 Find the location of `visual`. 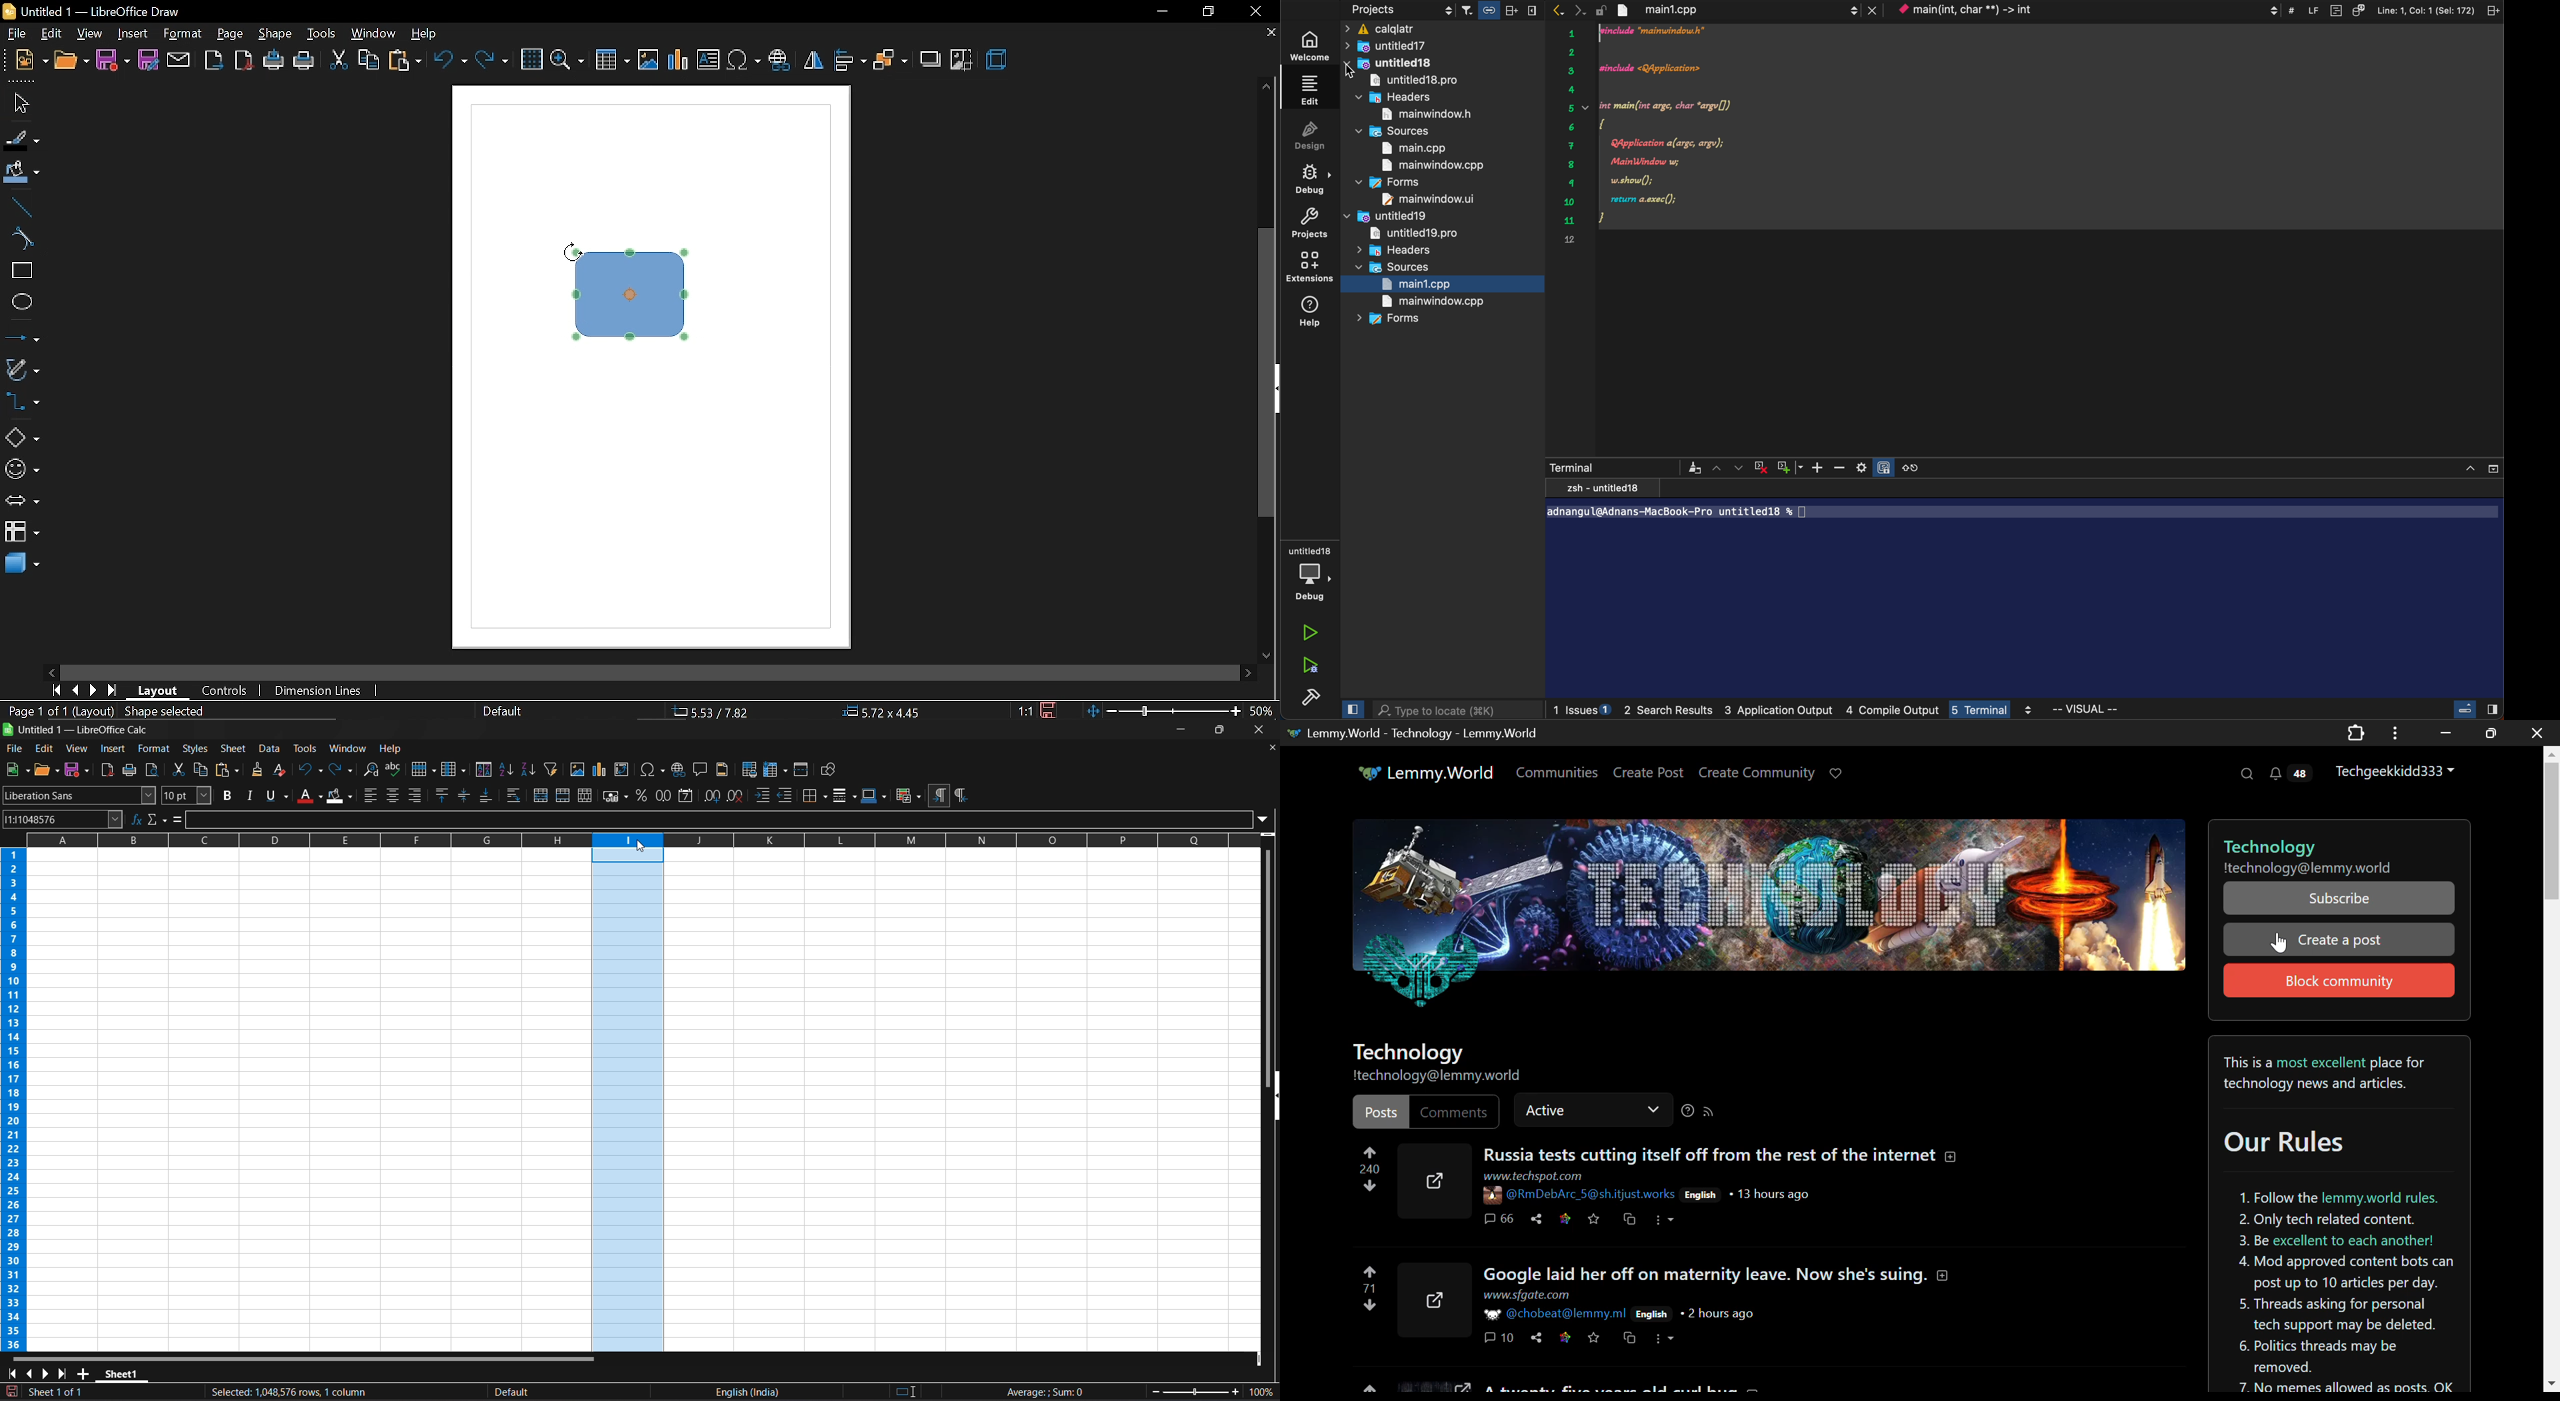

visual is located at coordinates (2089, 710).